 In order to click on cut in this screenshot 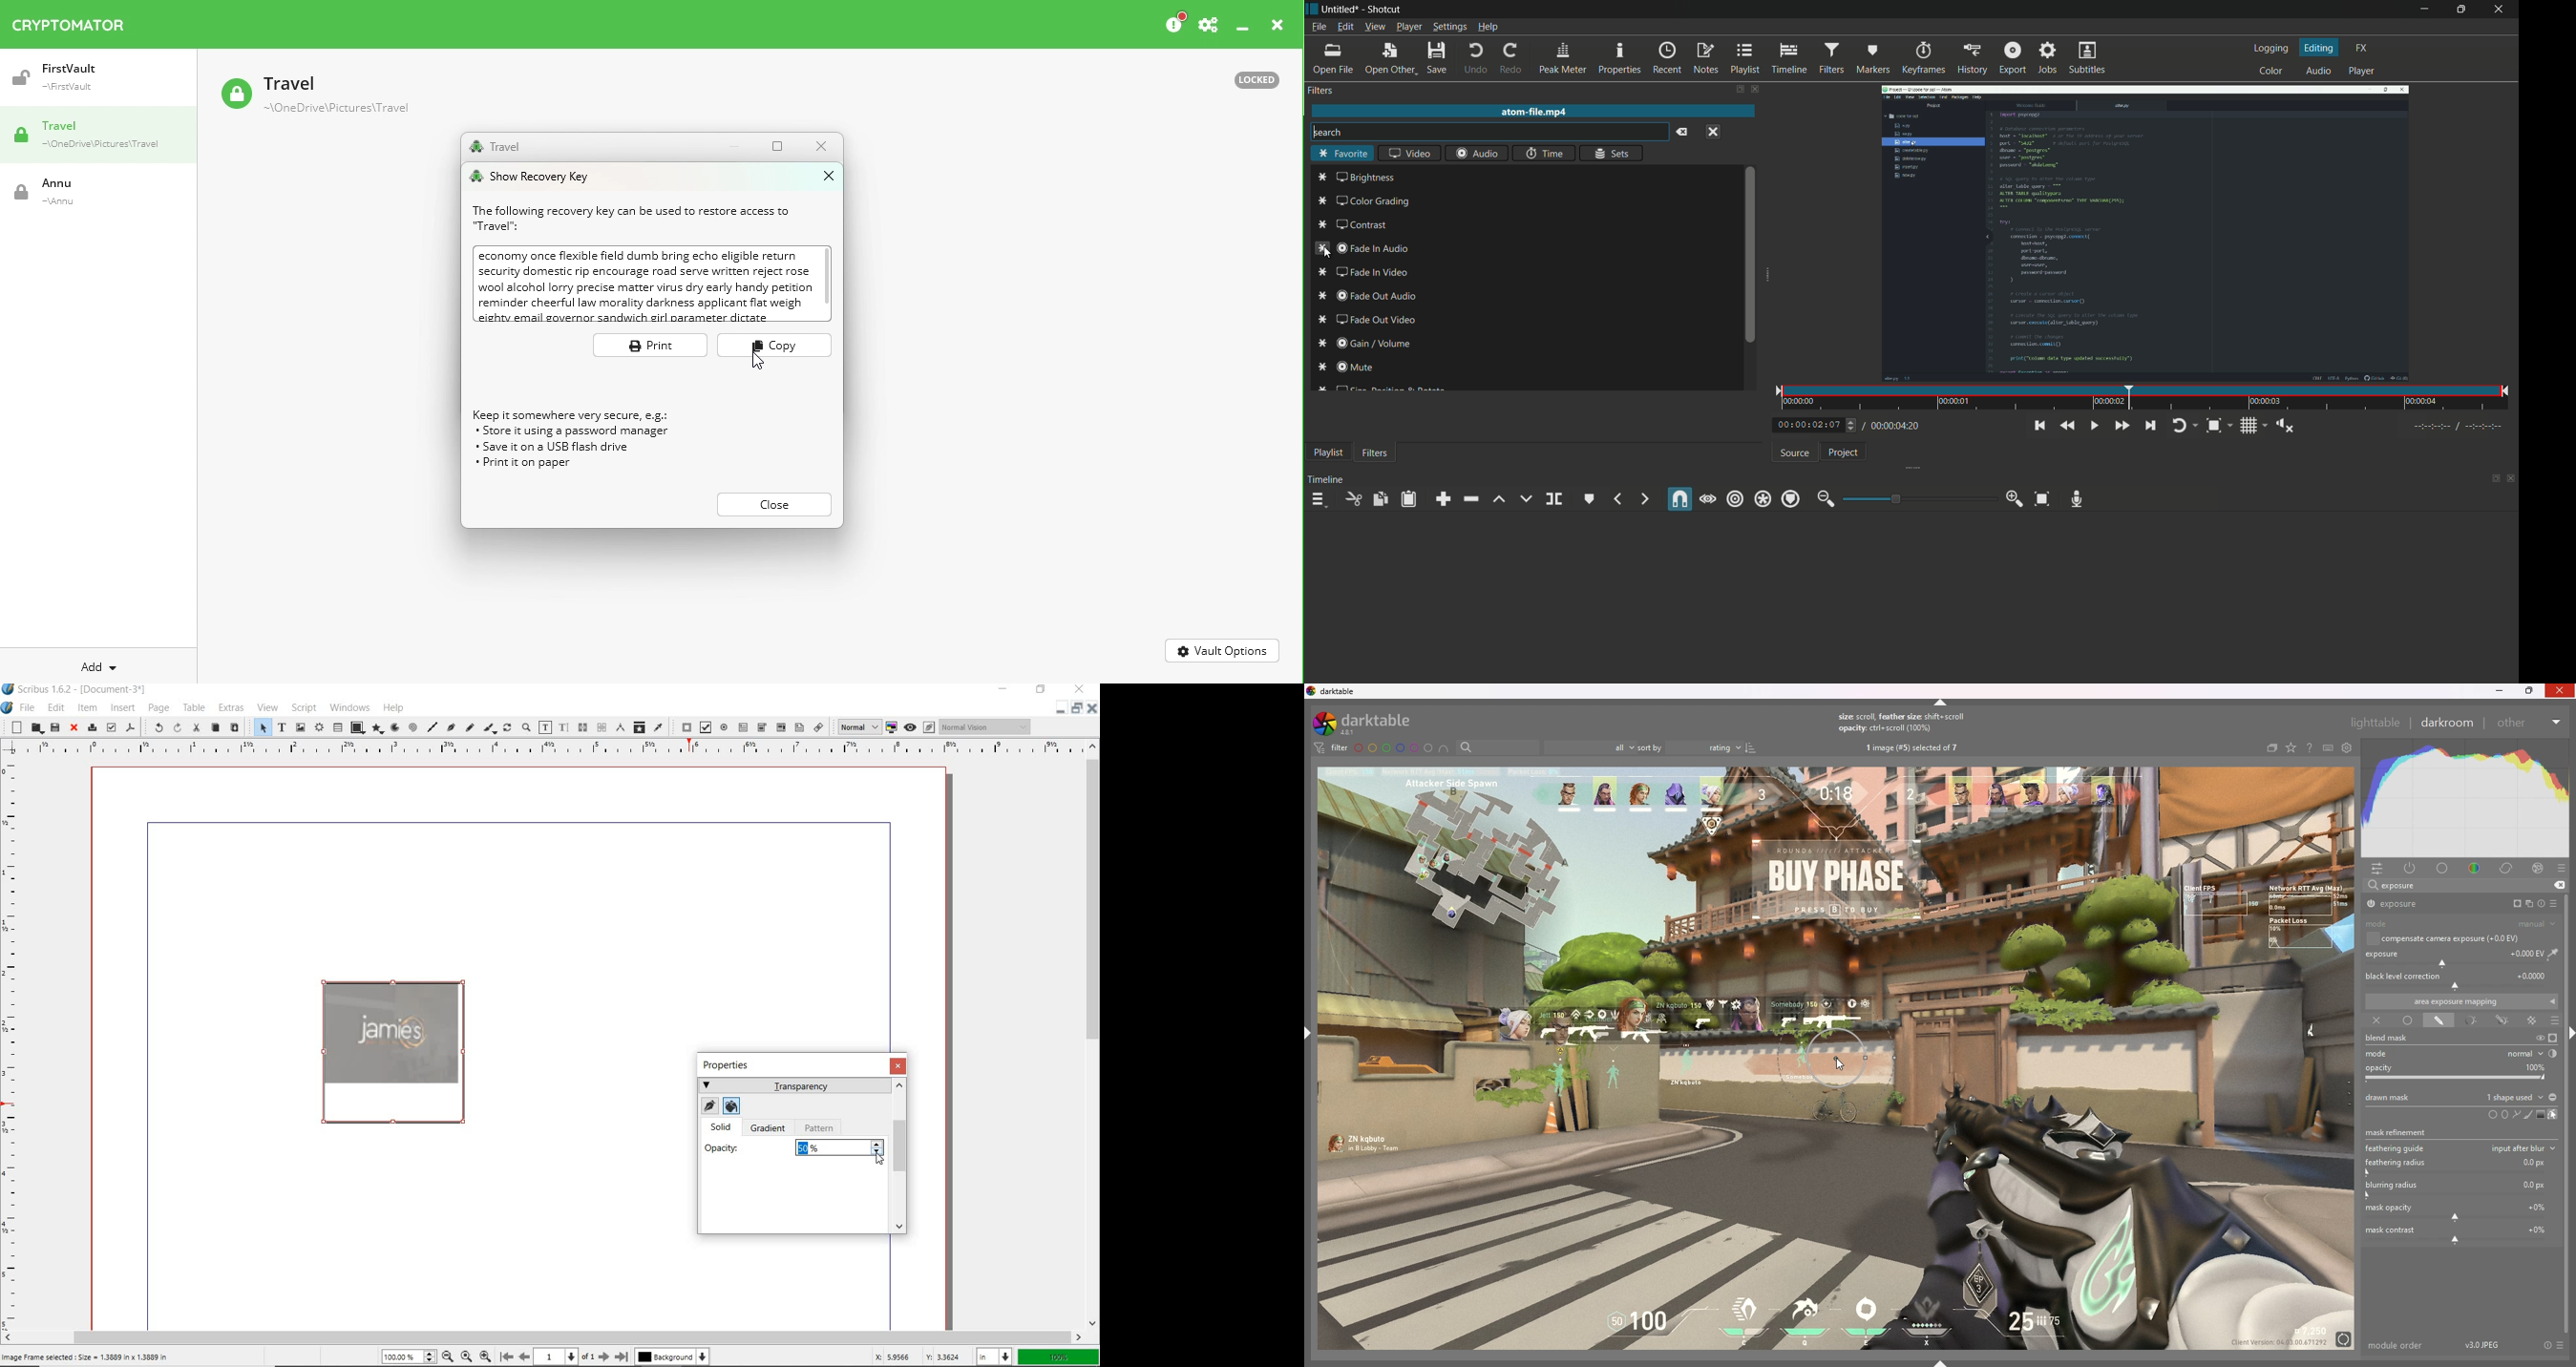, I will do `click(196, 729)`.